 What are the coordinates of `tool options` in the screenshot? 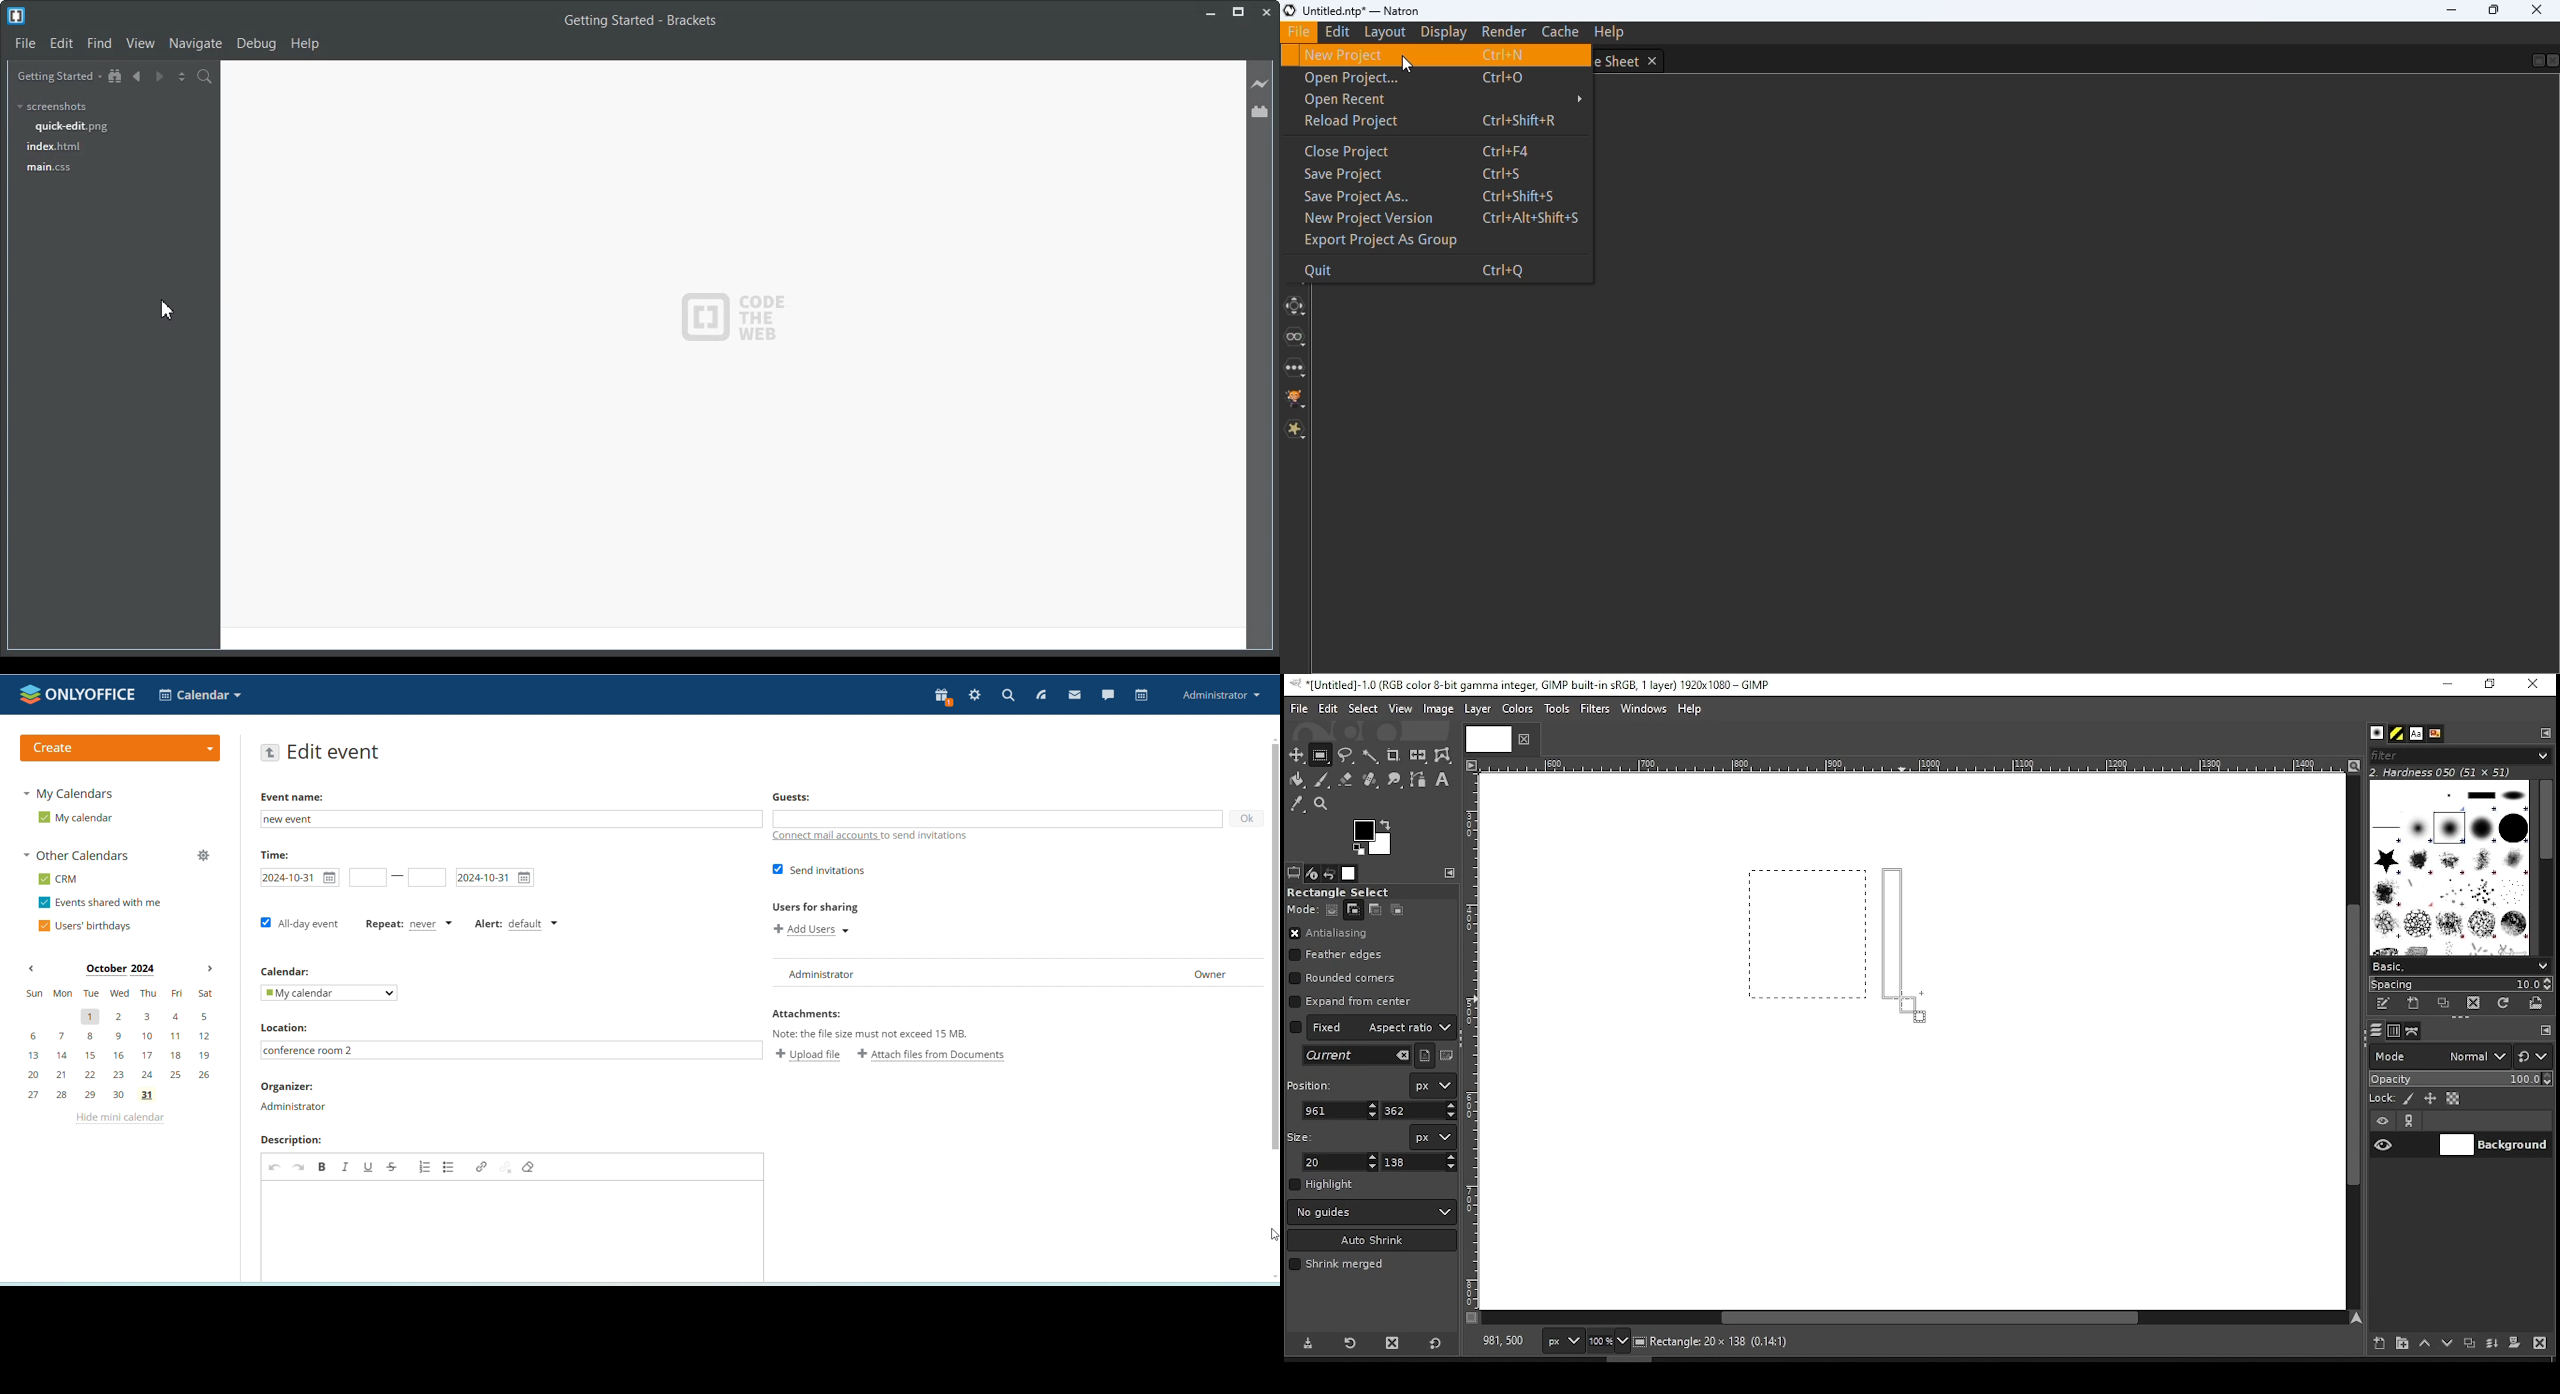 It's located at (1294, 872).